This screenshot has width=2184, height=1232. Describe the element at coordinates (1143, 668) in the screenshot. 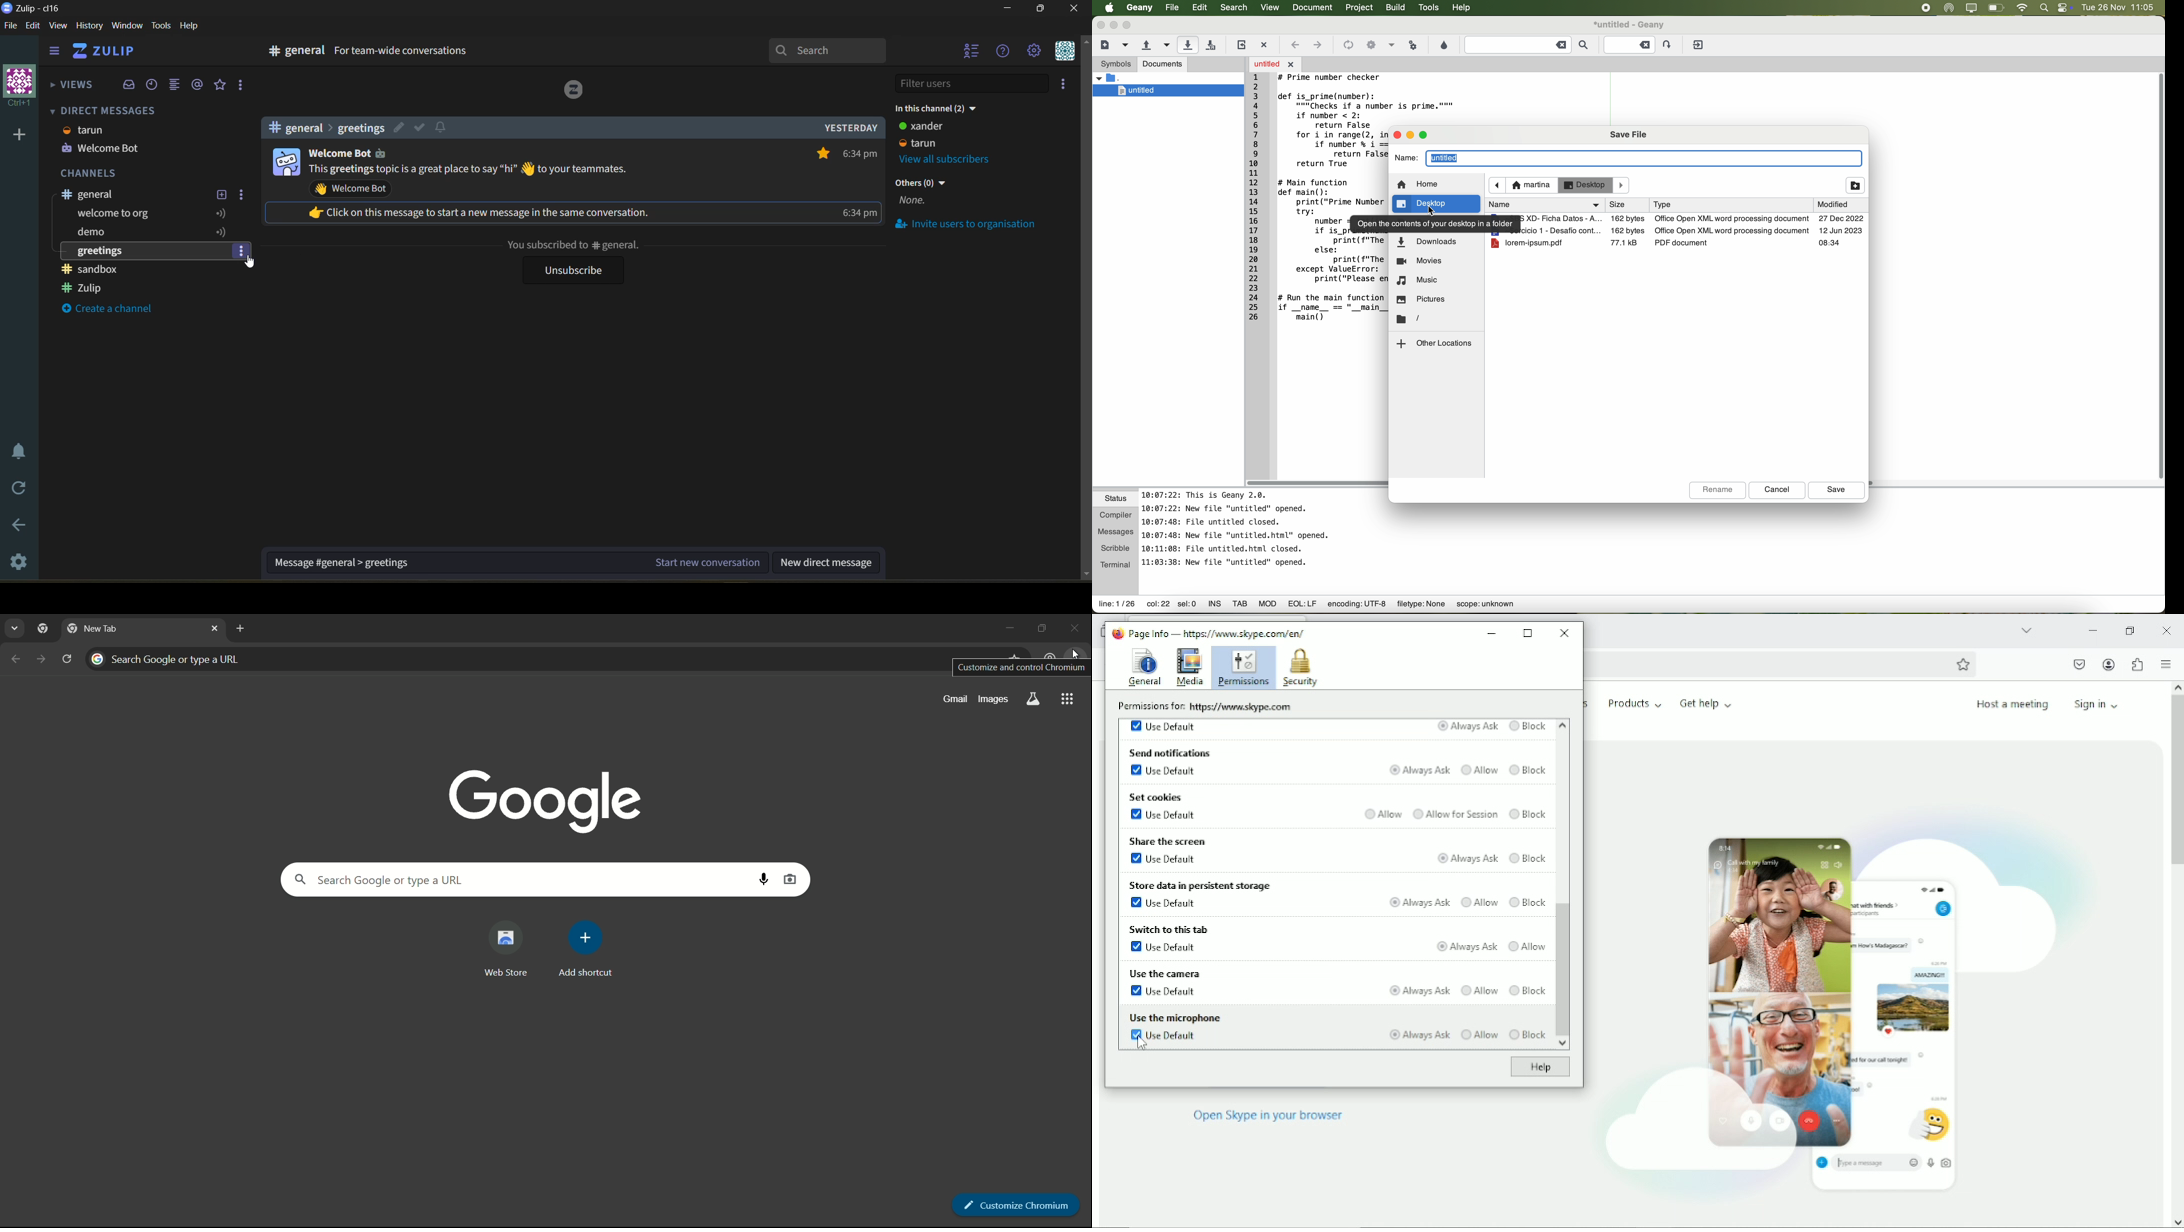

I see `General` at that location.